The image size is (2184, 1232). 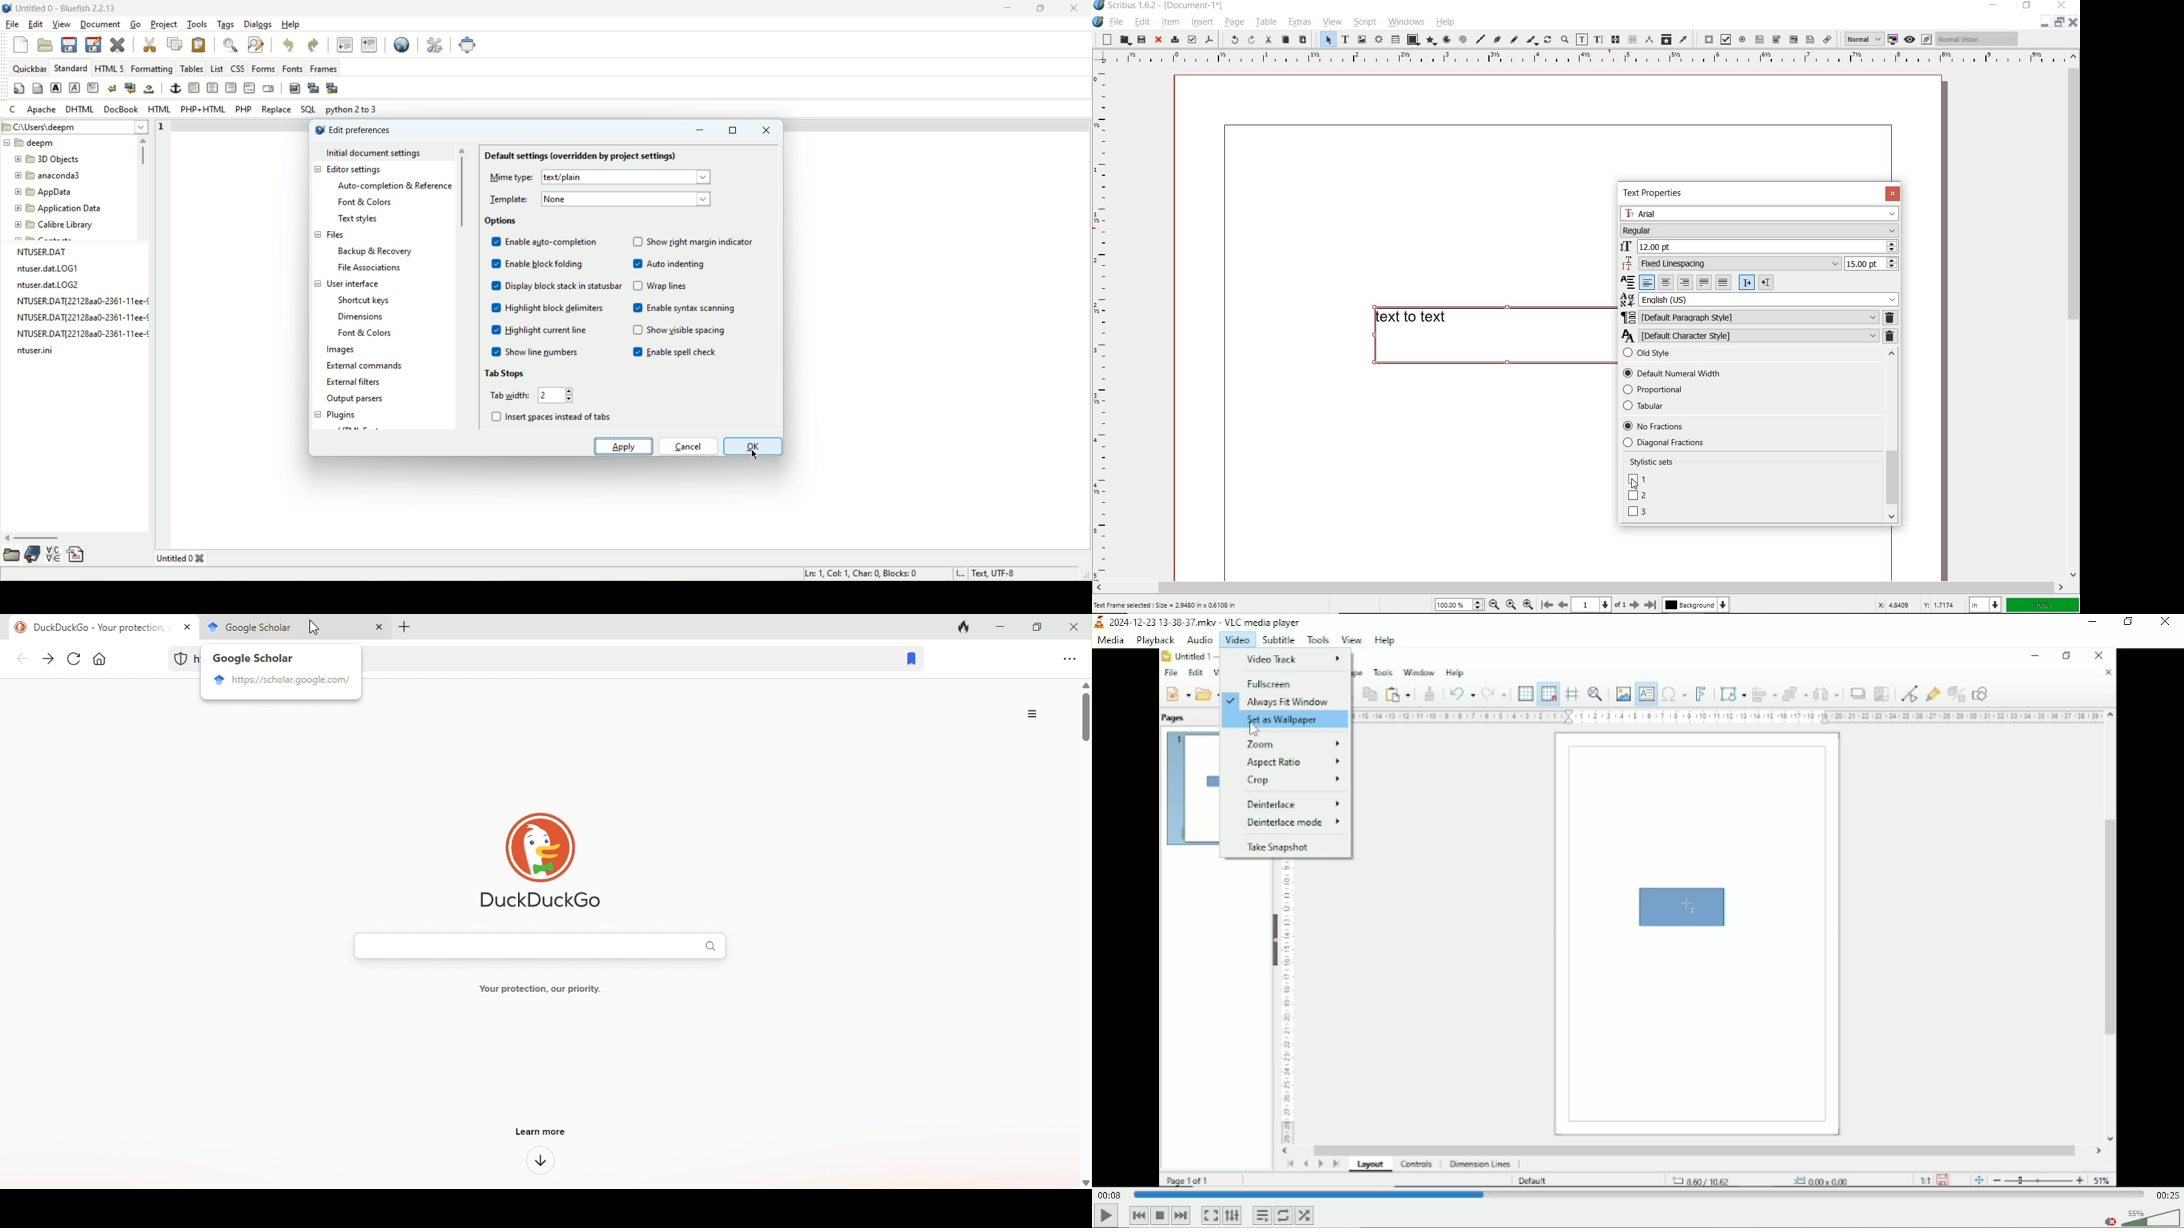 I want to click on show visible spacing, so click(x=685, y=330).